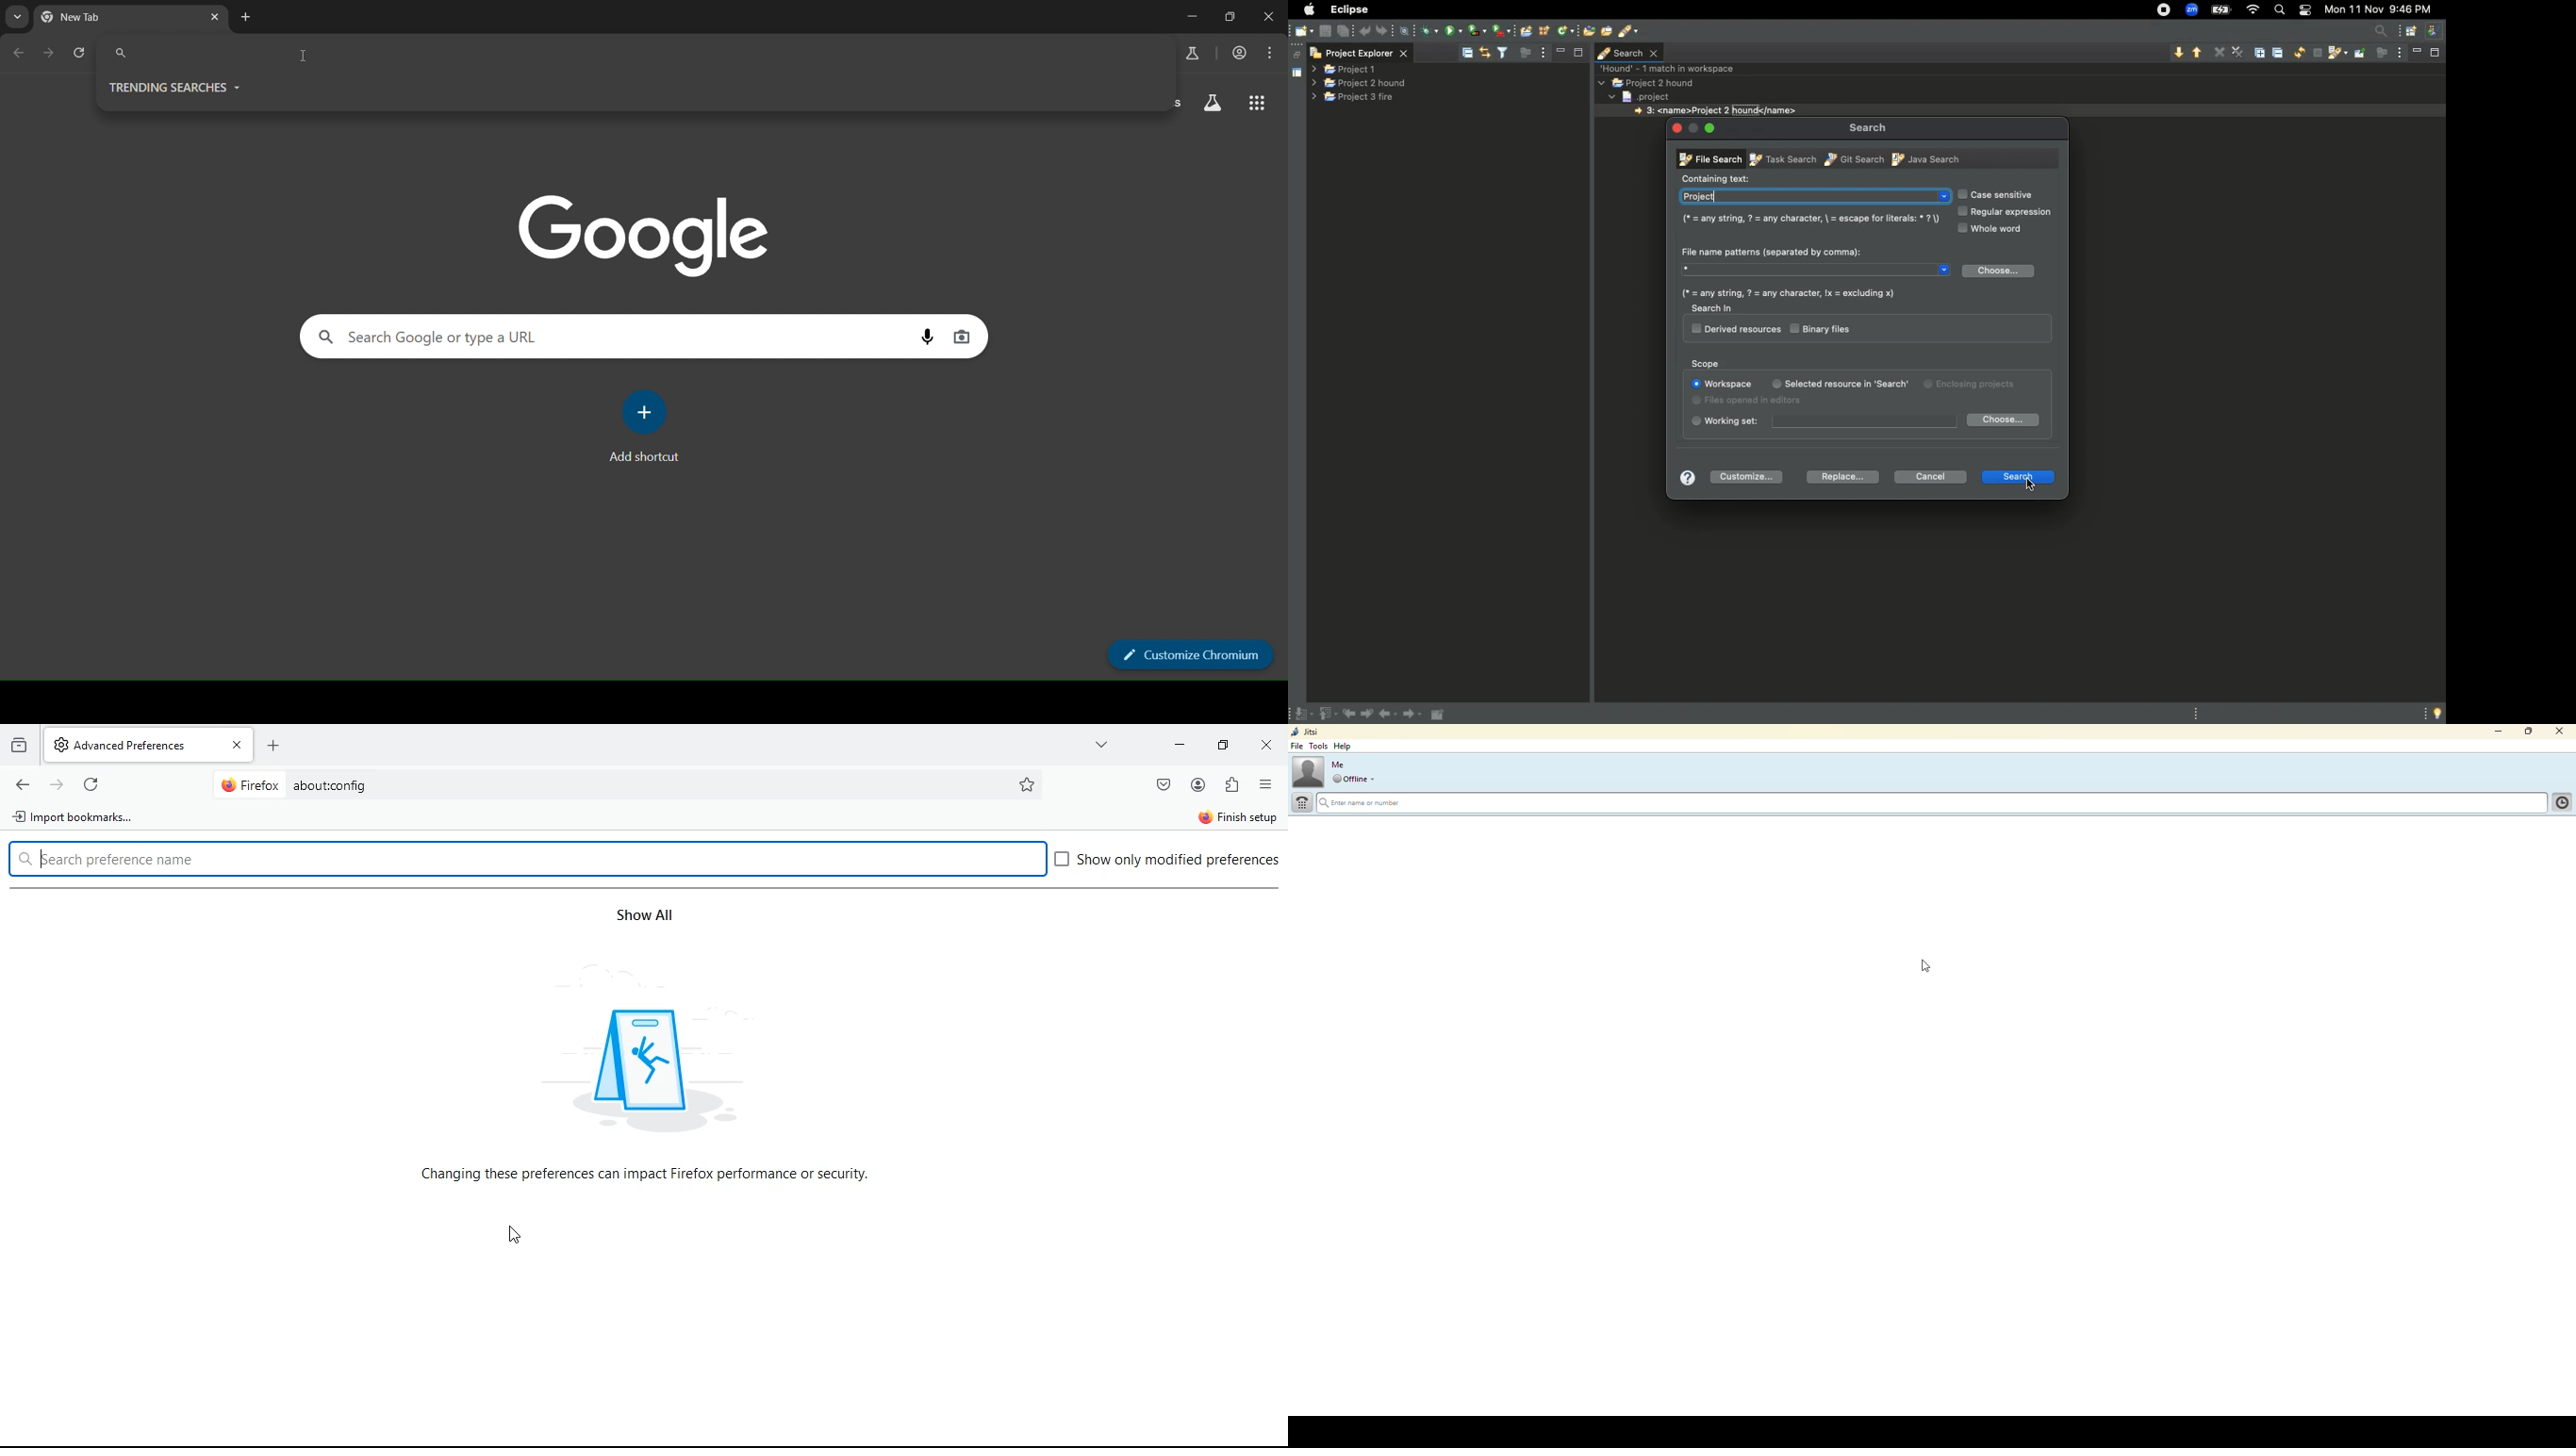 The height and width of the screenshot is (1456, 2576). What do you see at coordinates (1269, 52) in the screenshot?
I see `menu` at bounding box center [1269, 52].